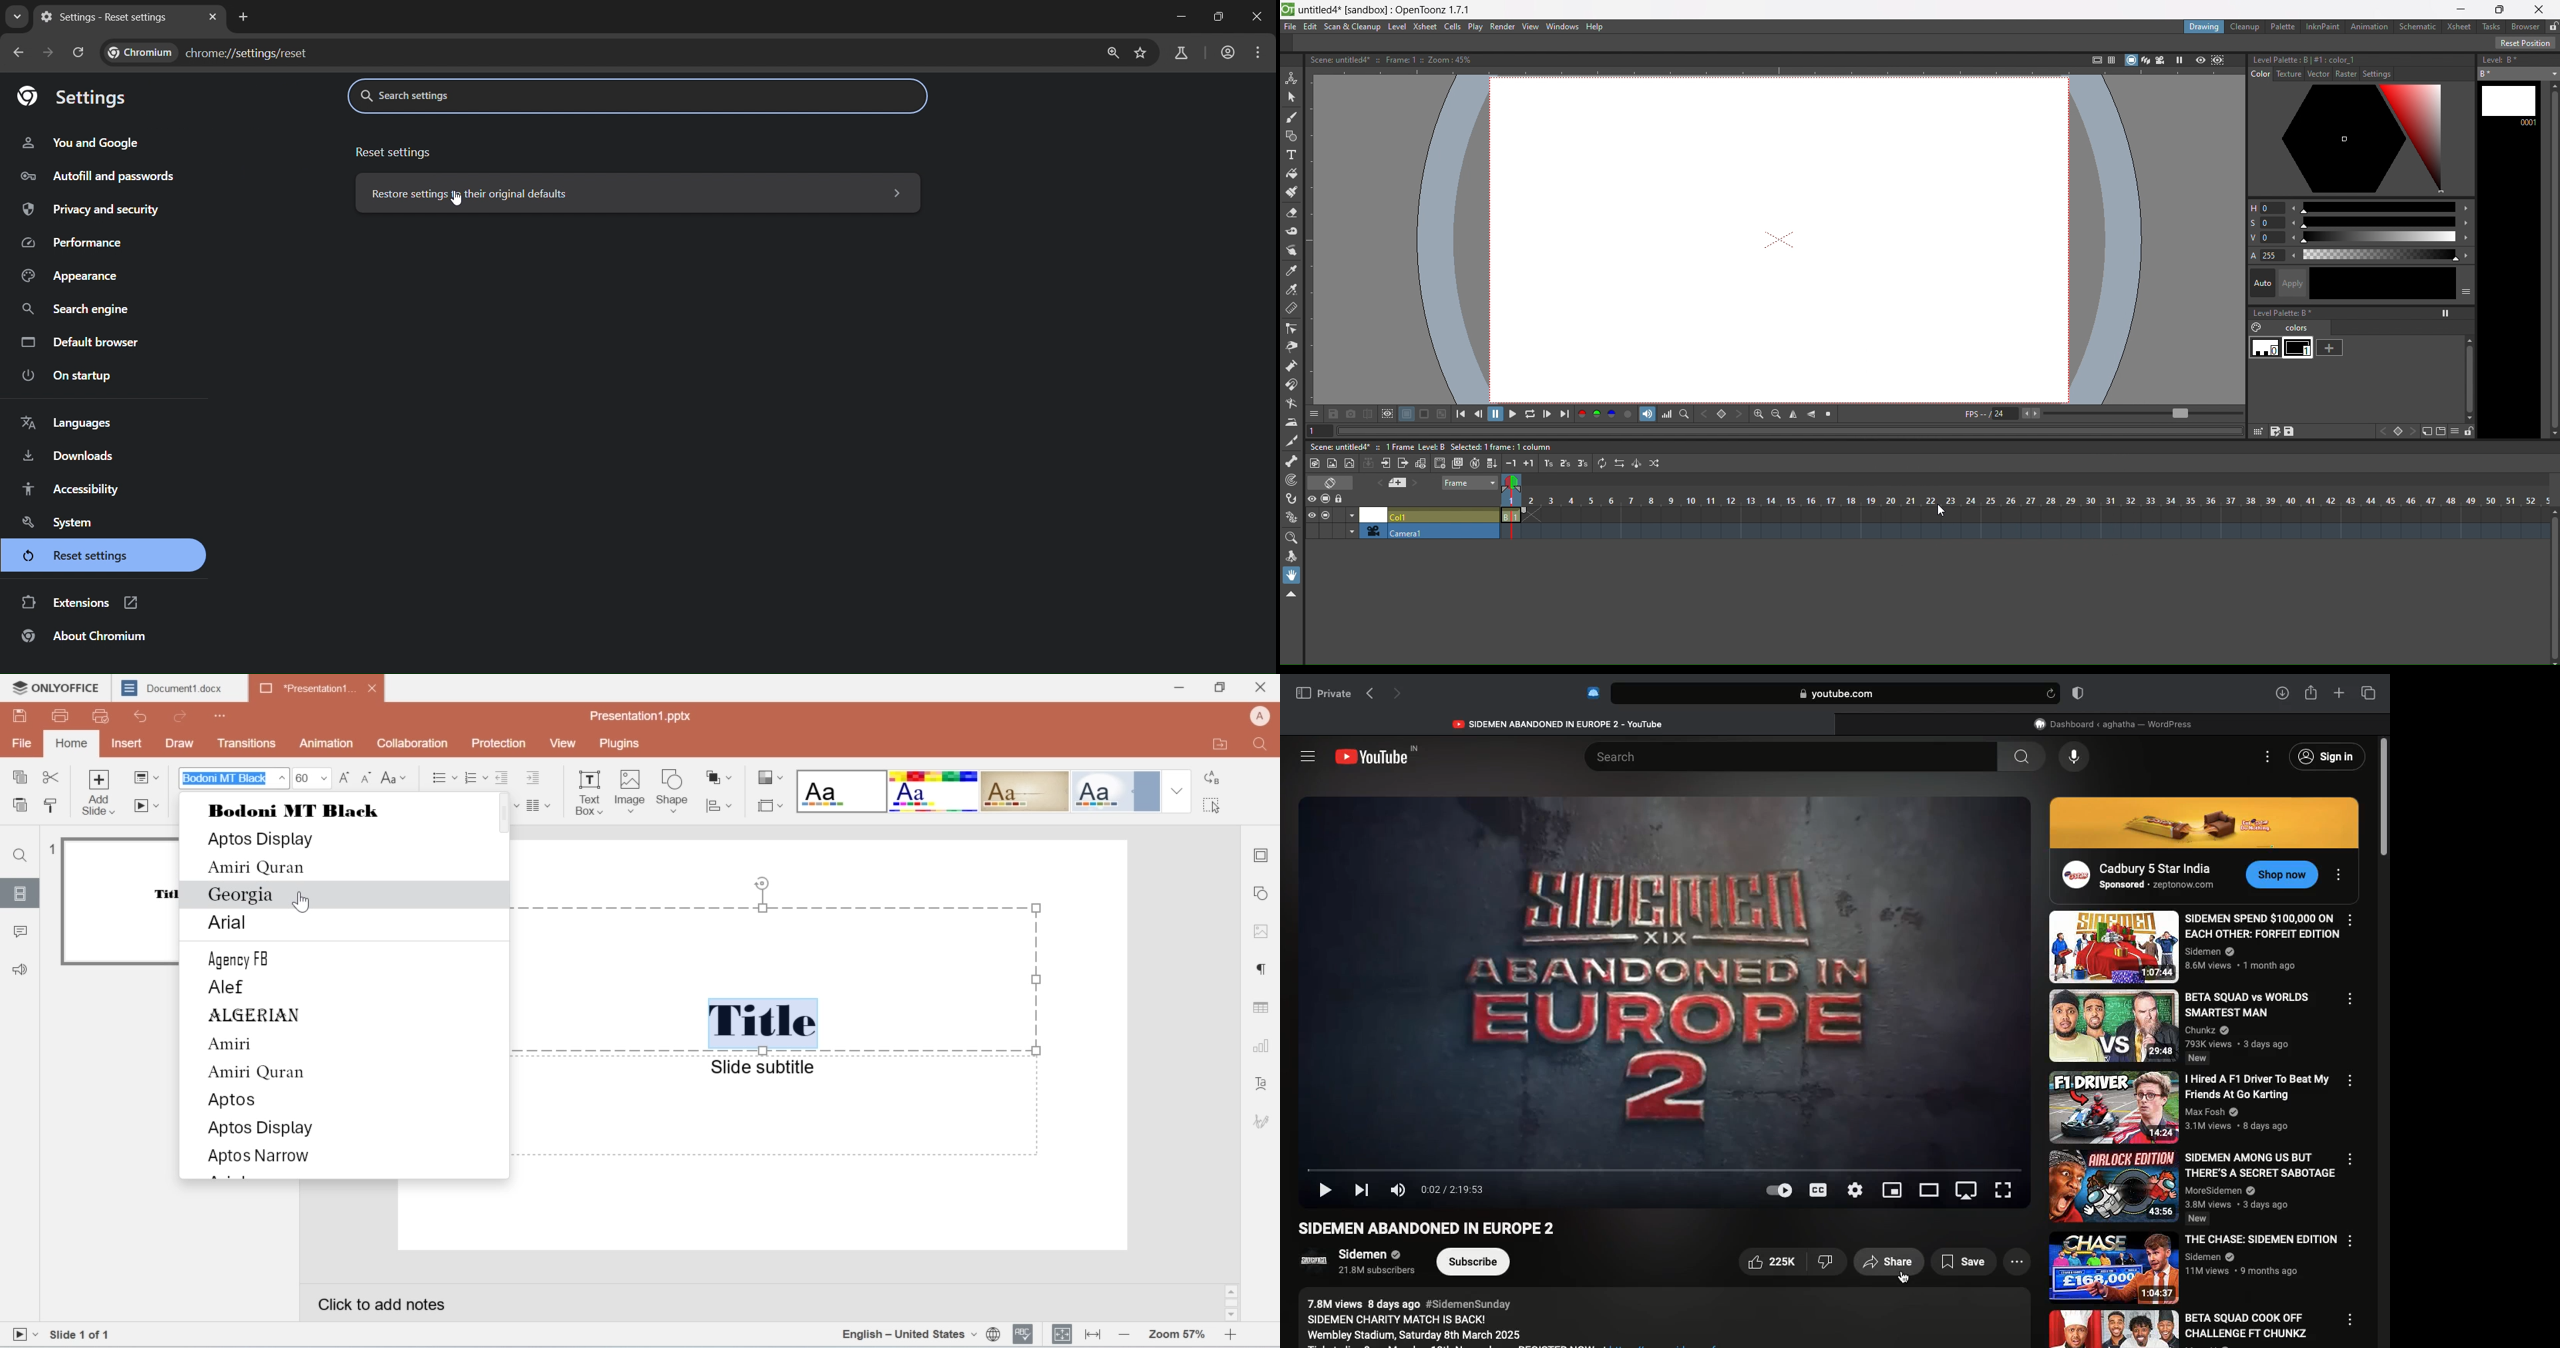 This screenshot has height=1372, width=2576. What do you see at coordinates (2195, 947) in the screenshot?
I see `Video name` at bounding box center [2195, 947].